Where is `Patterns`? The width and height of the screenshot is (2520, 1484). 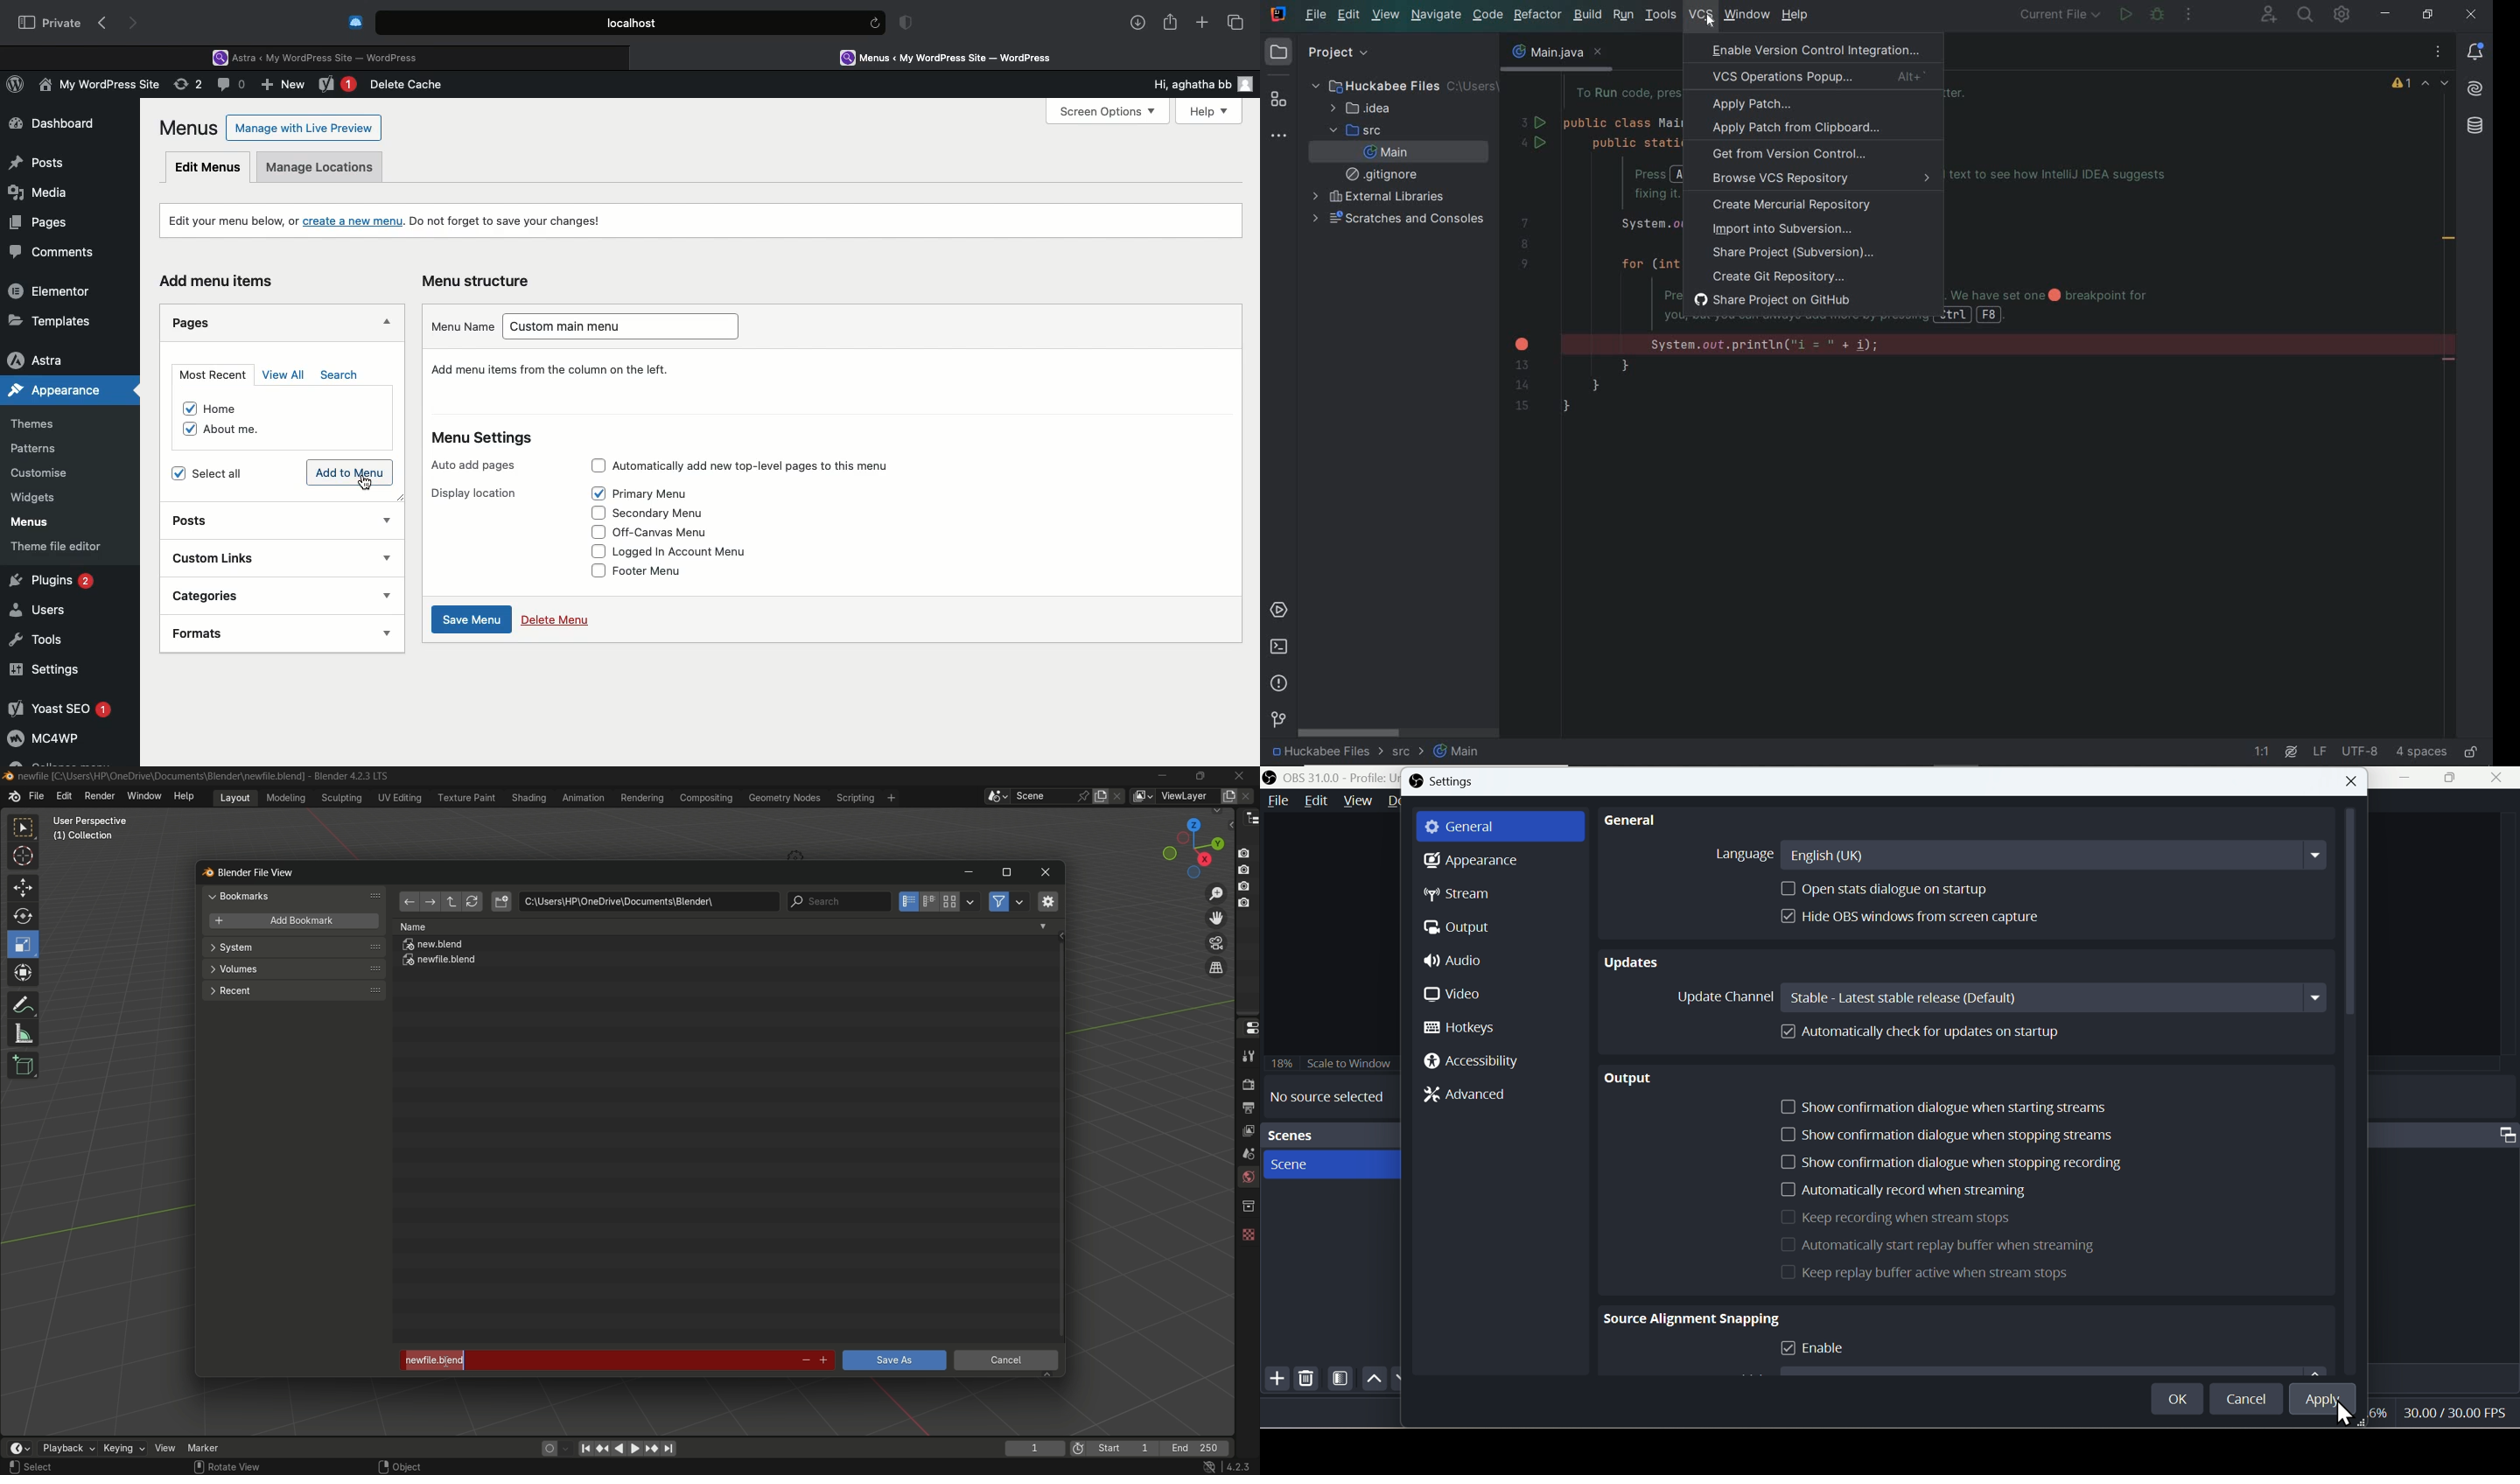 Patterns is located at coordinates (40, 450).